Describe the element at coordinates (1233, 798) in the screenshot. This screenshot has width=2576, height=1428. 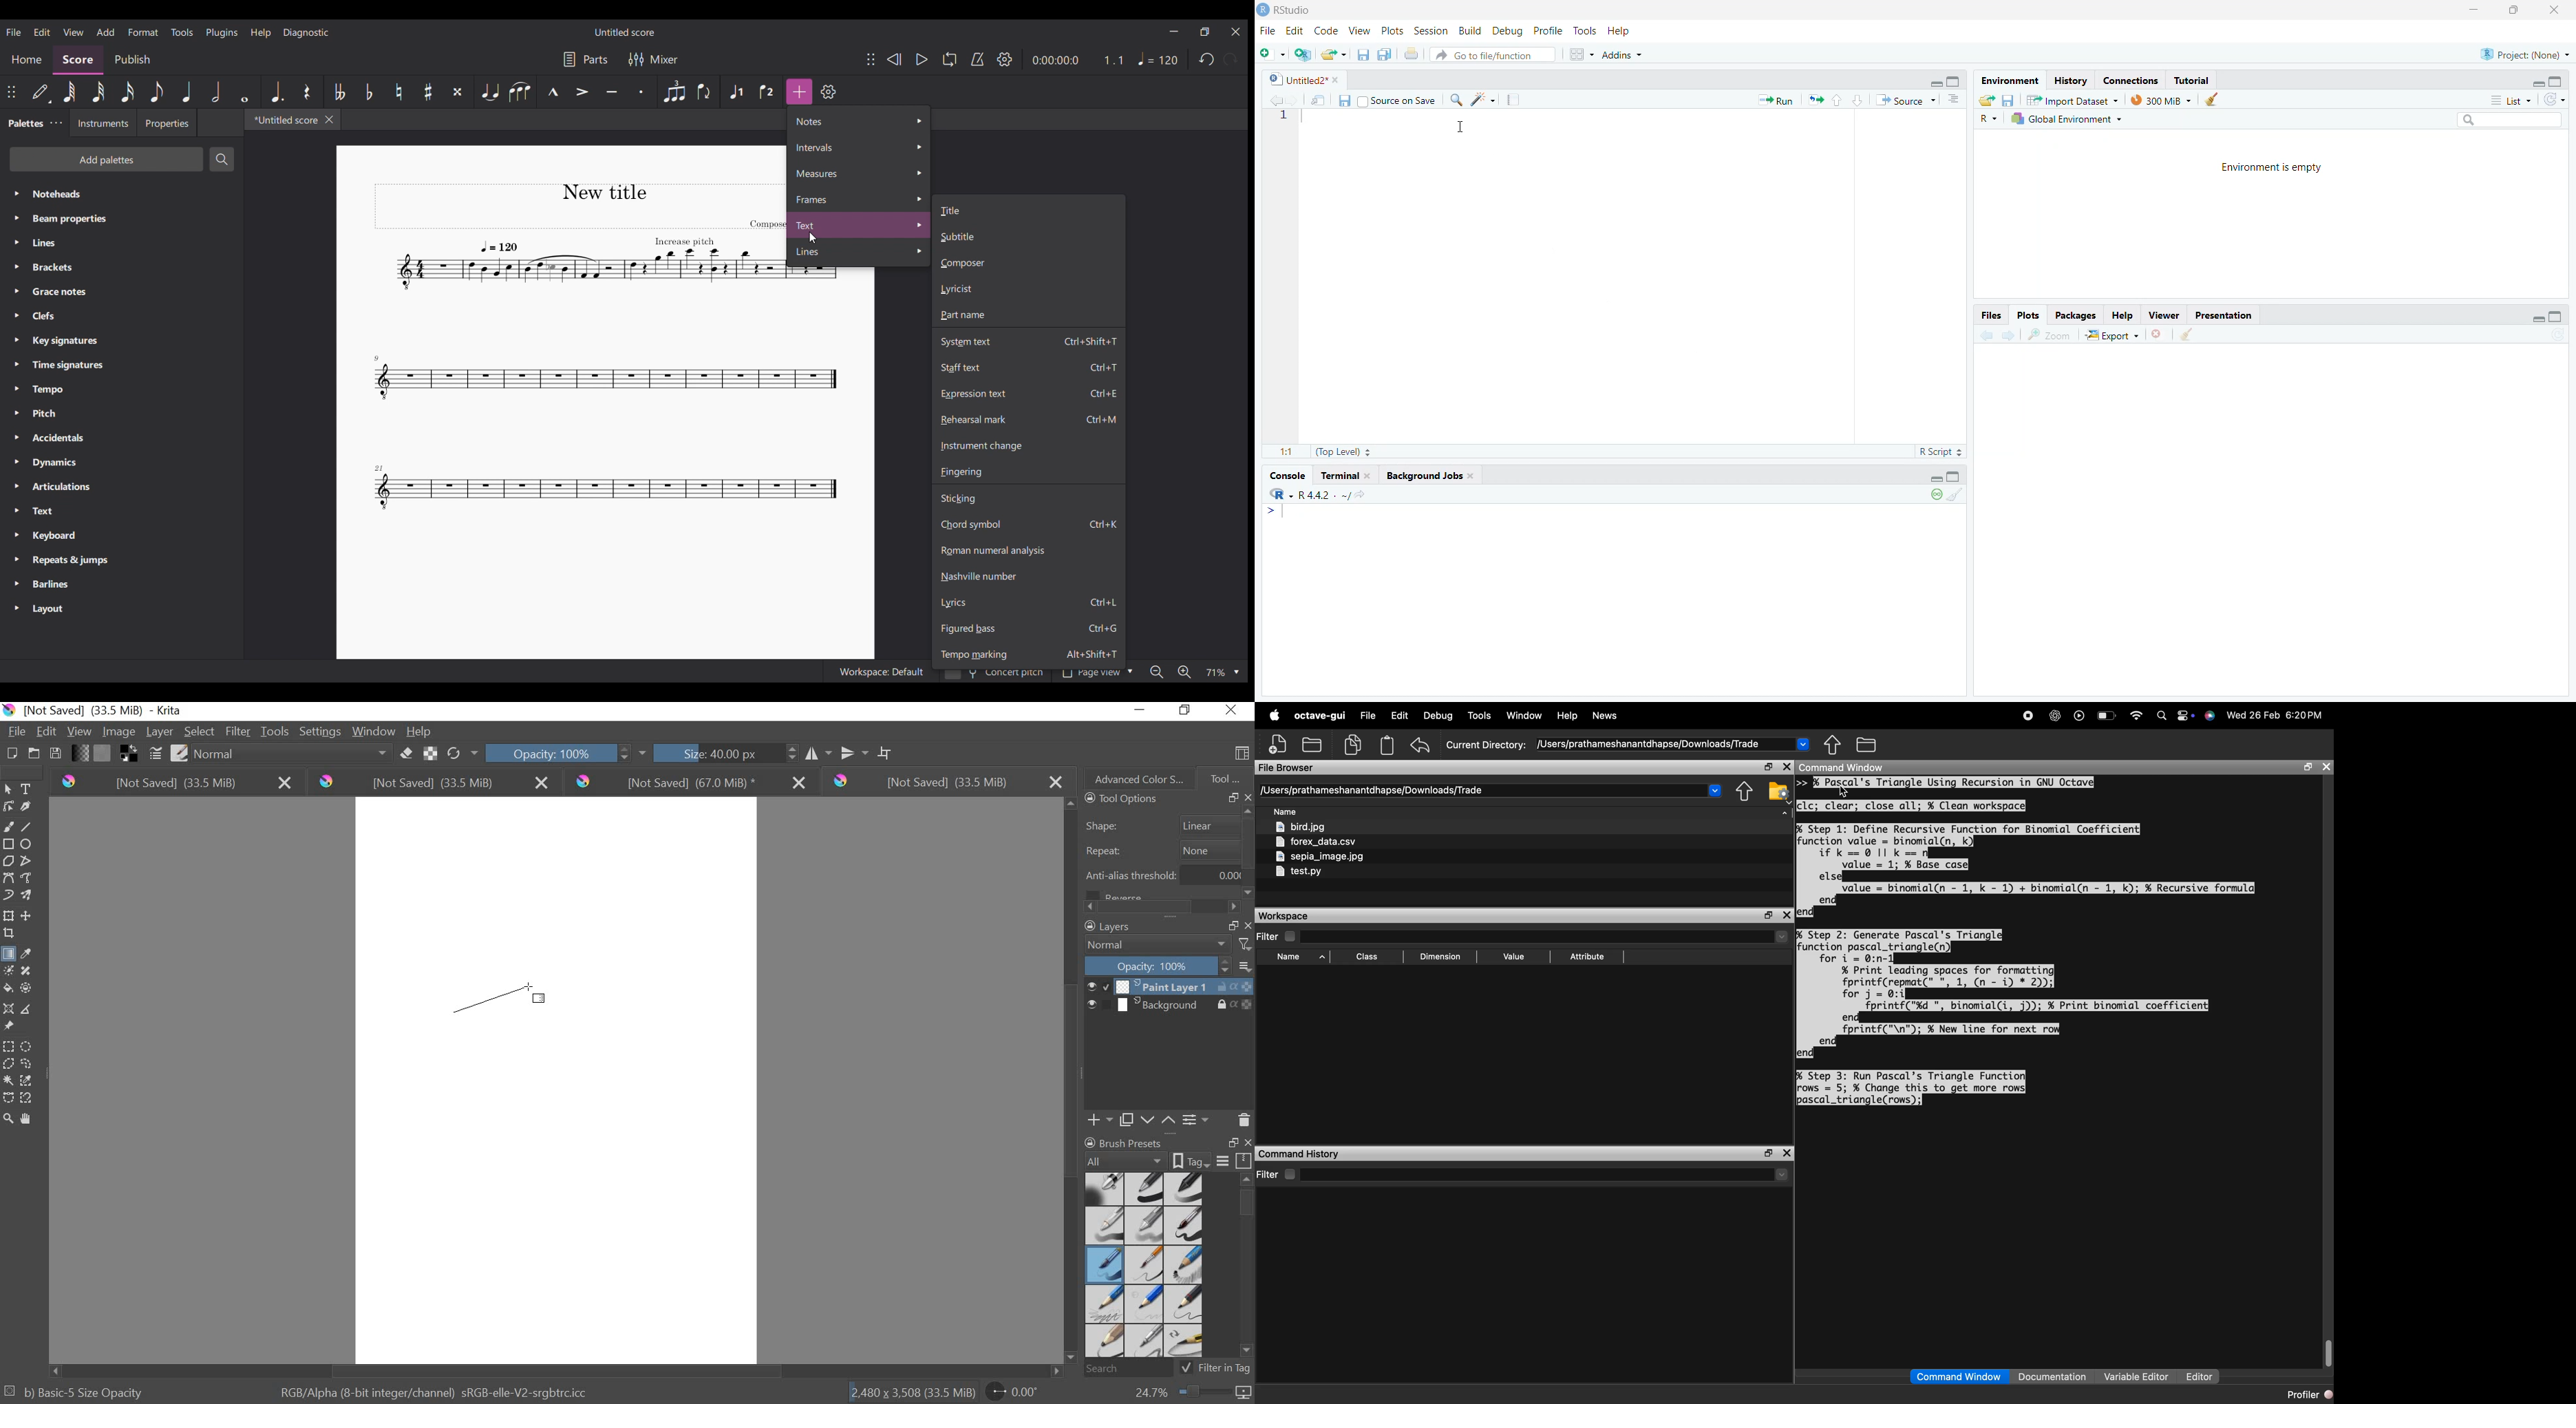
I see `RESTORE DOWN` at that location.